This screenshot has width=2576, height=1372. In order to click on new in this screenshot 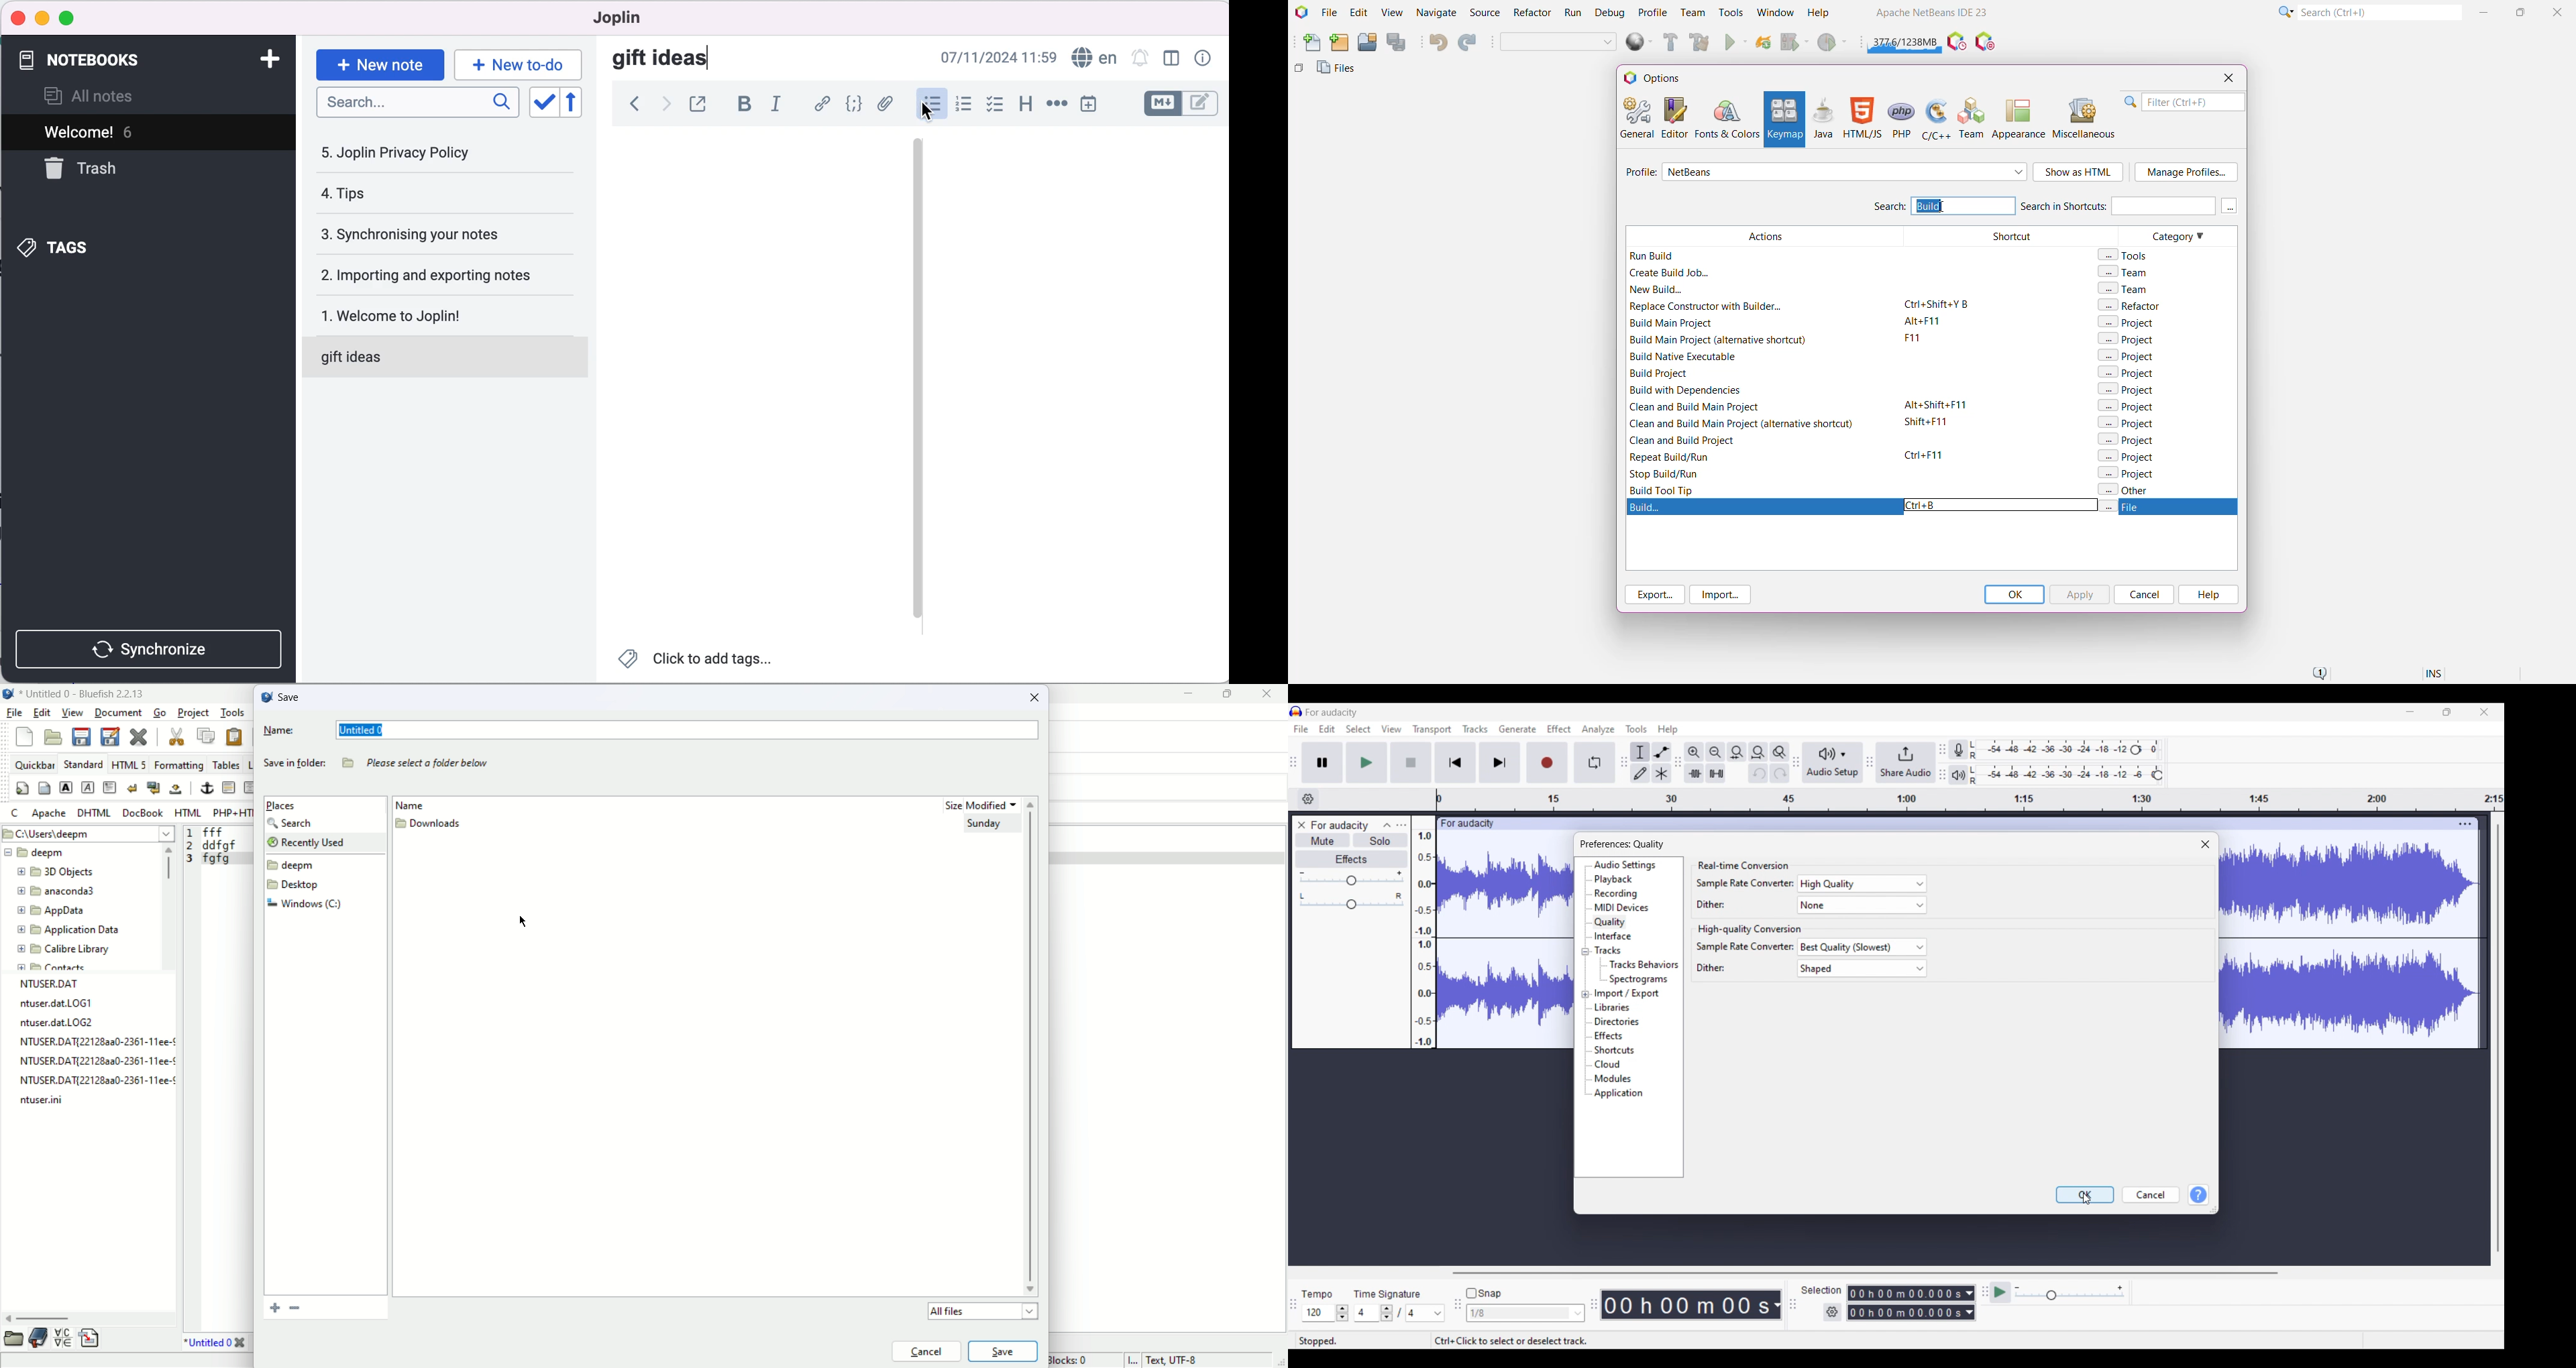, I will do `click(25, 736)`.